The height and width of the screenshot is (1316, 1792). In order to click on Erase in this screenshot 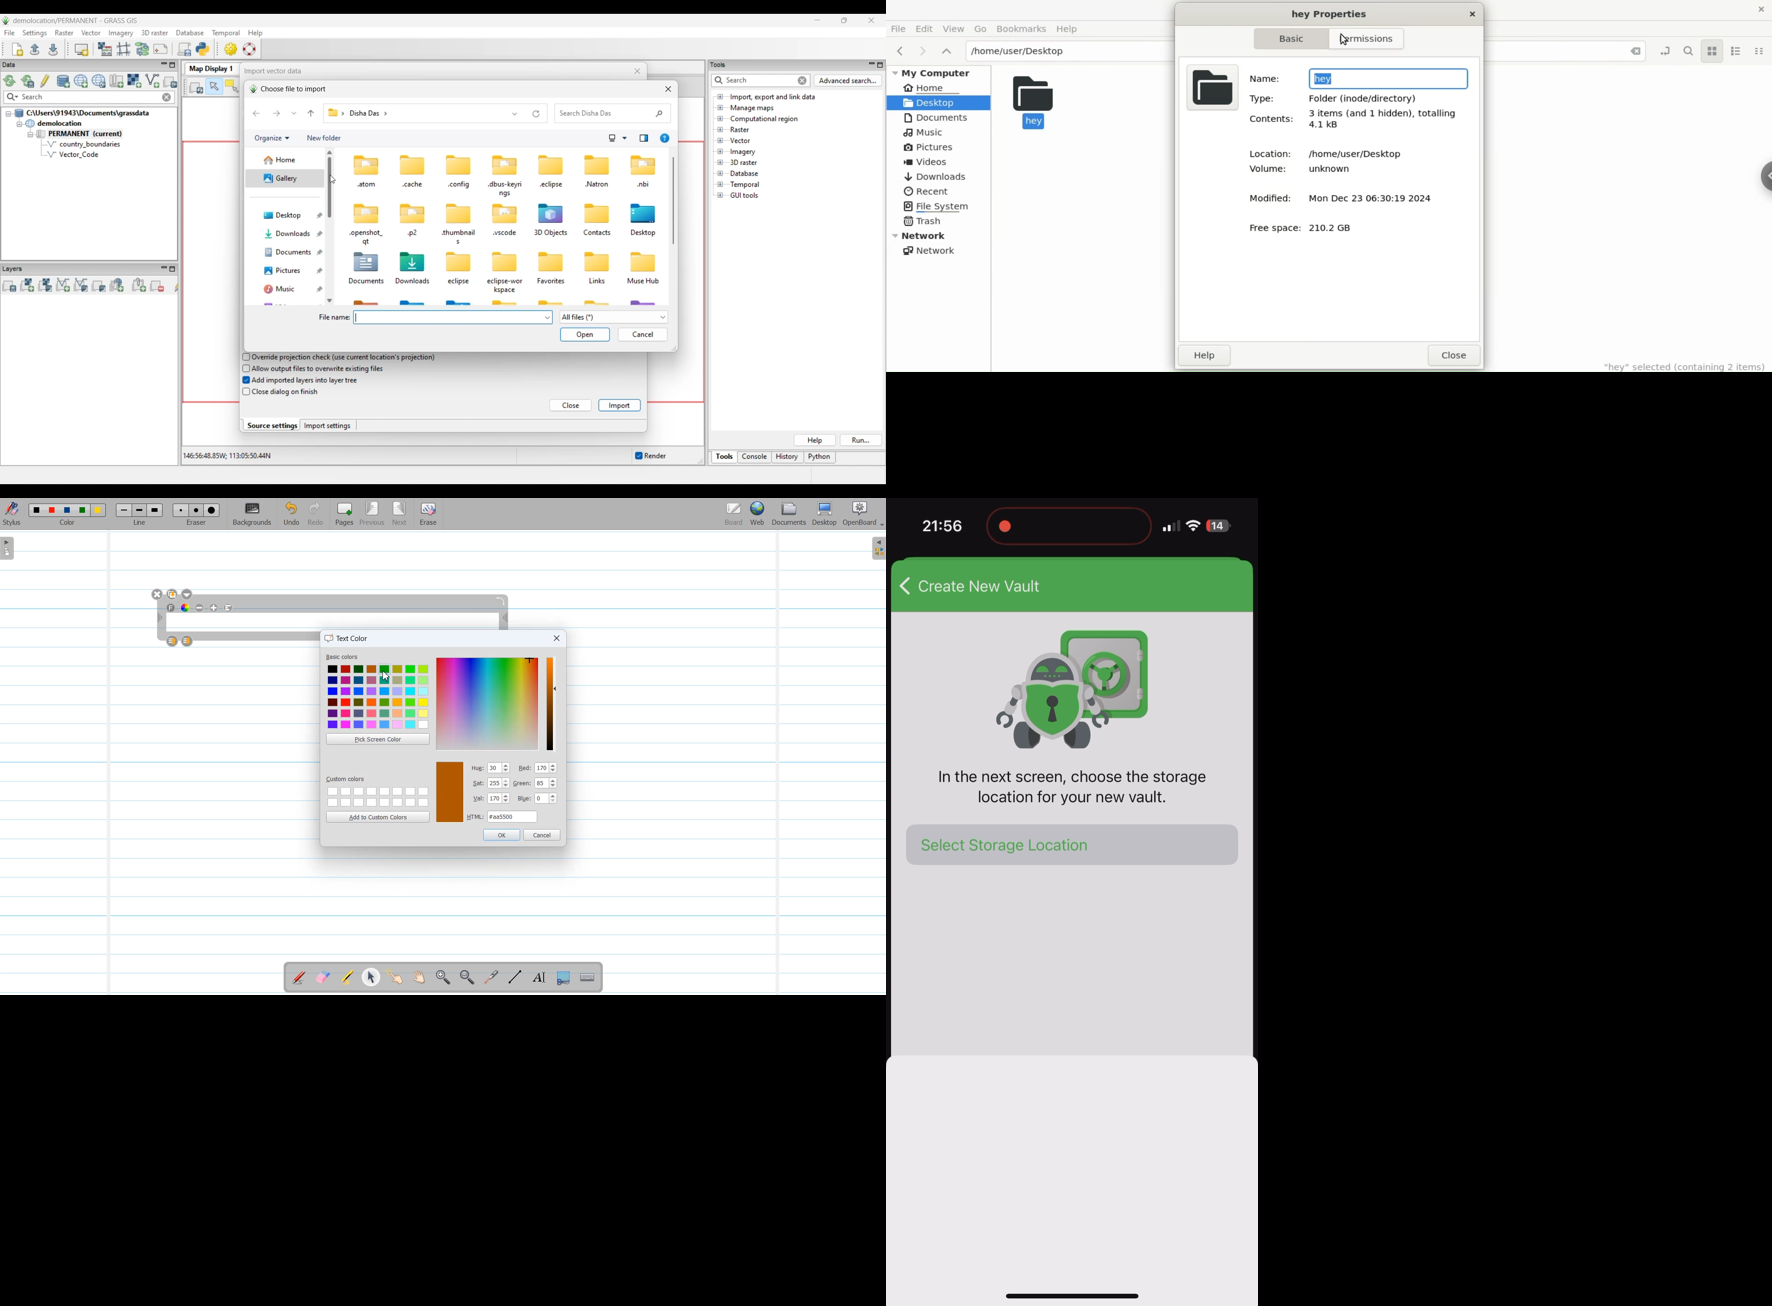, I will do `click(427, 514)`.